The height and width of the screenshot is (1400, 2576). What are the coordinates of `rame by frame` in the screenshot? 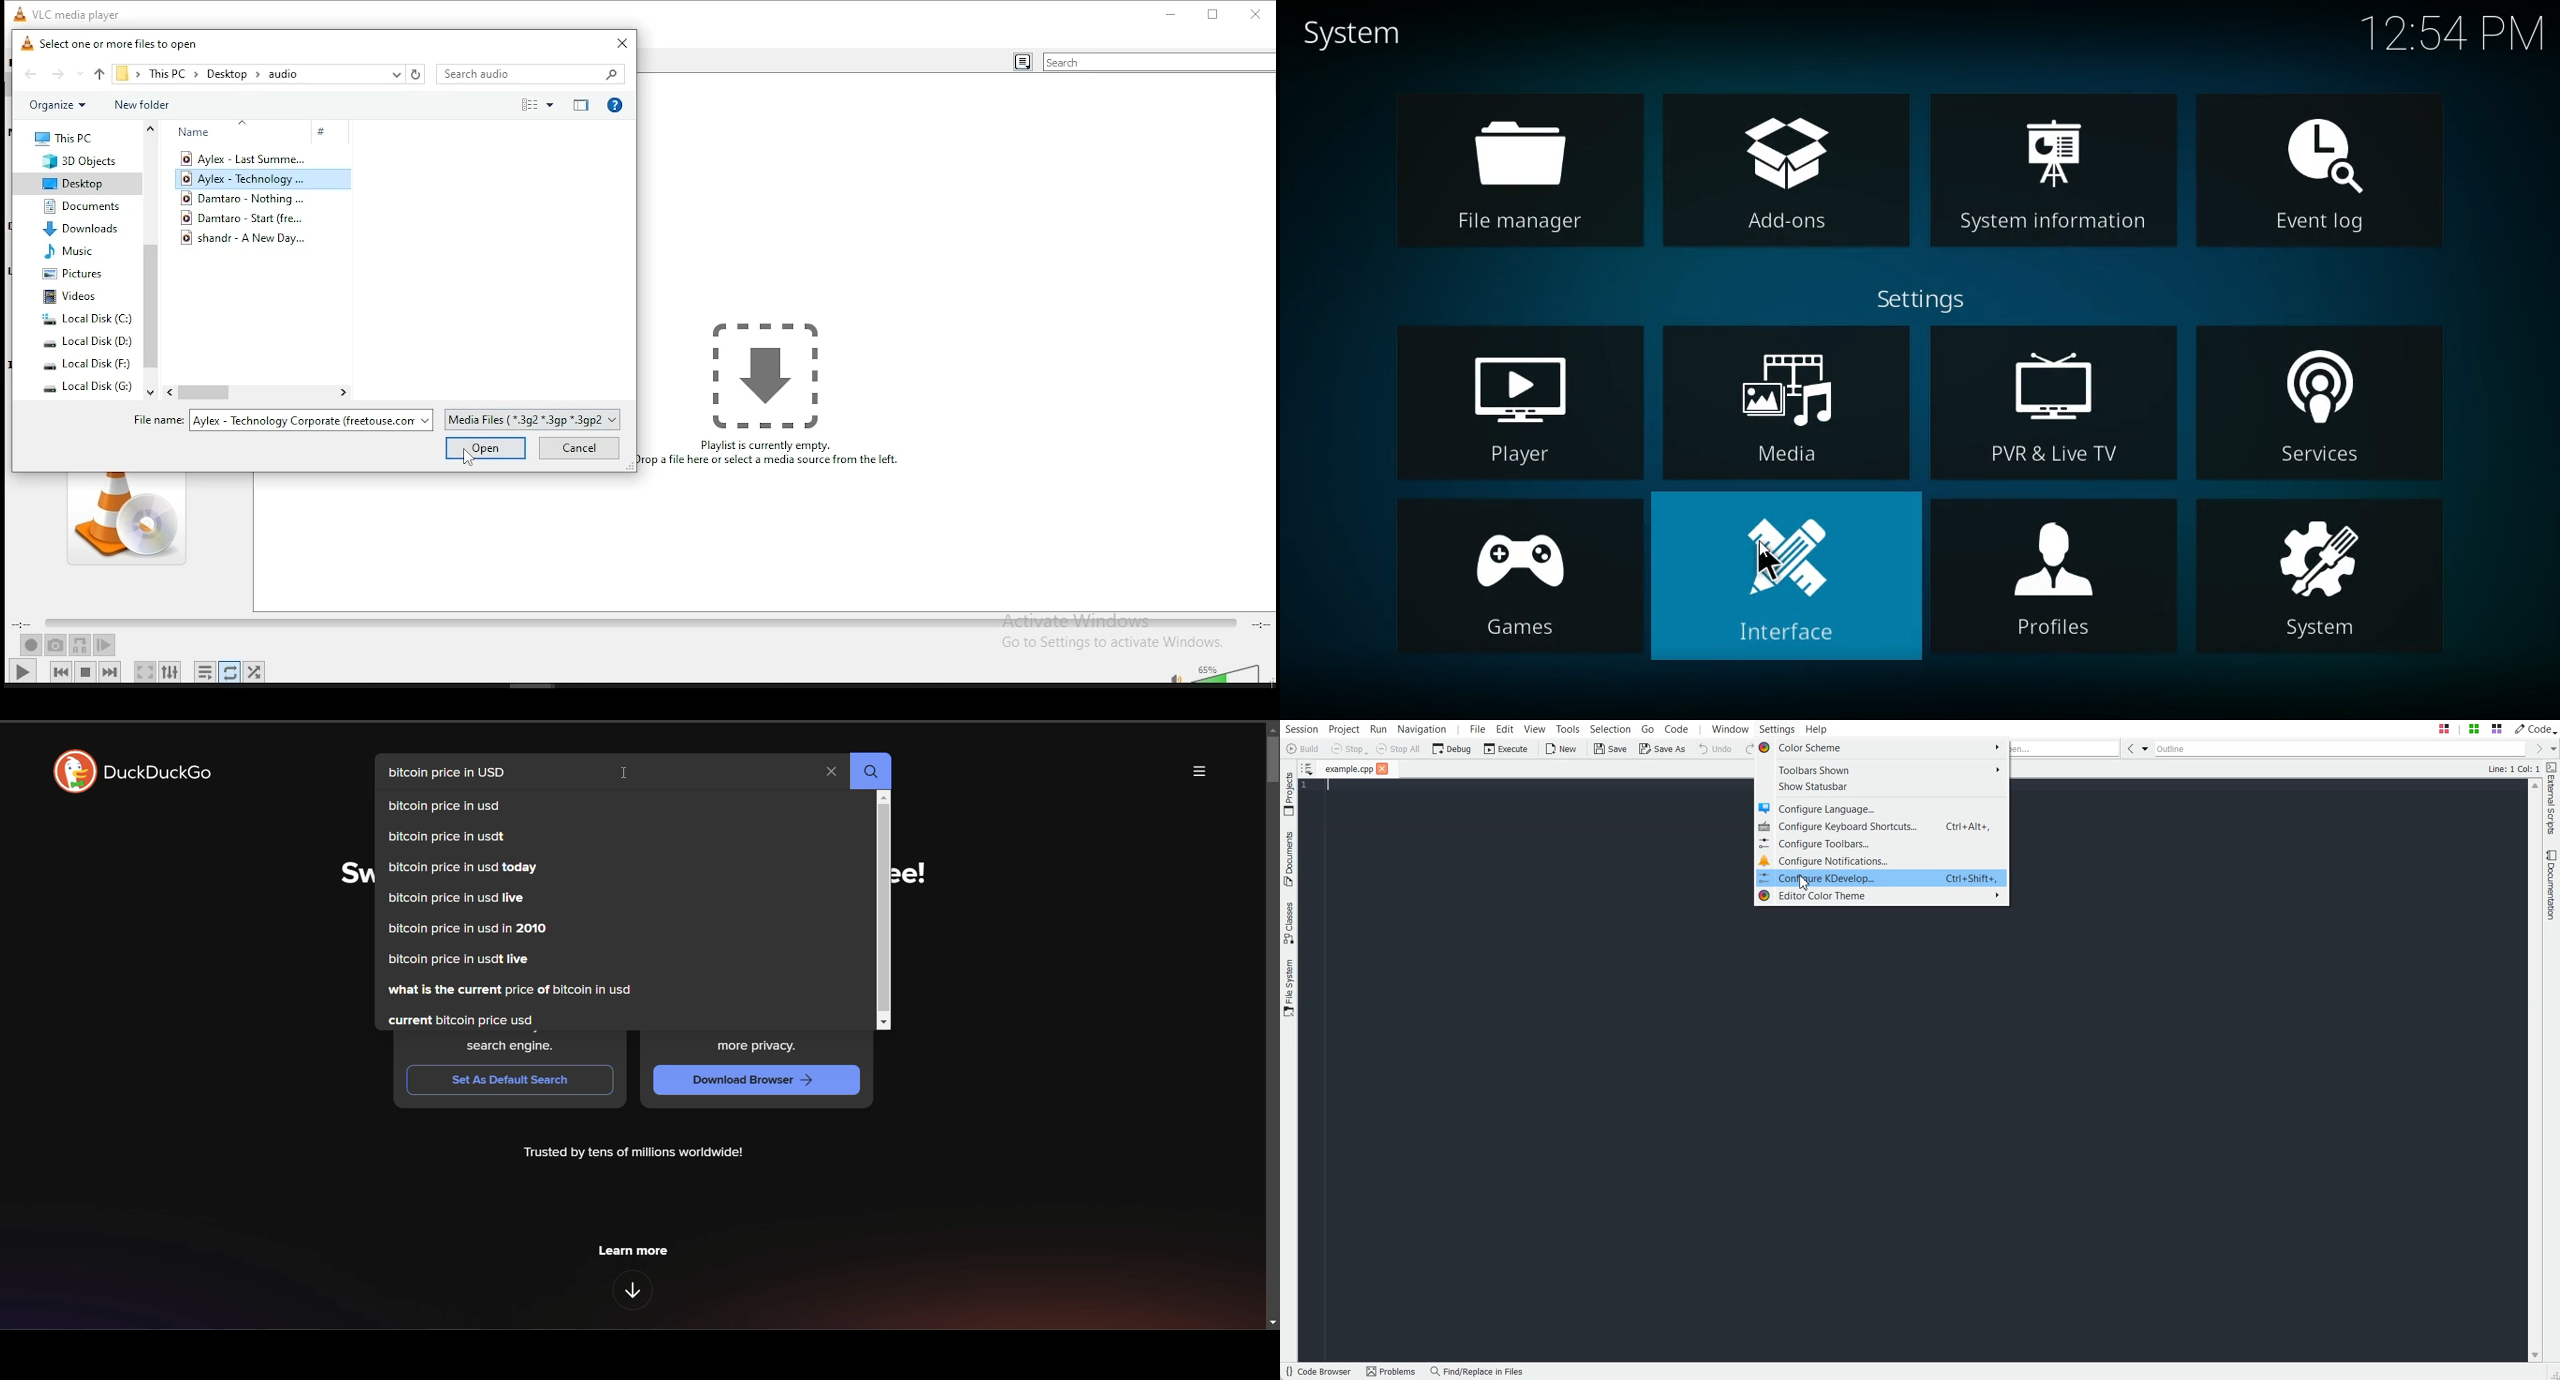 It's located at (104, 645).